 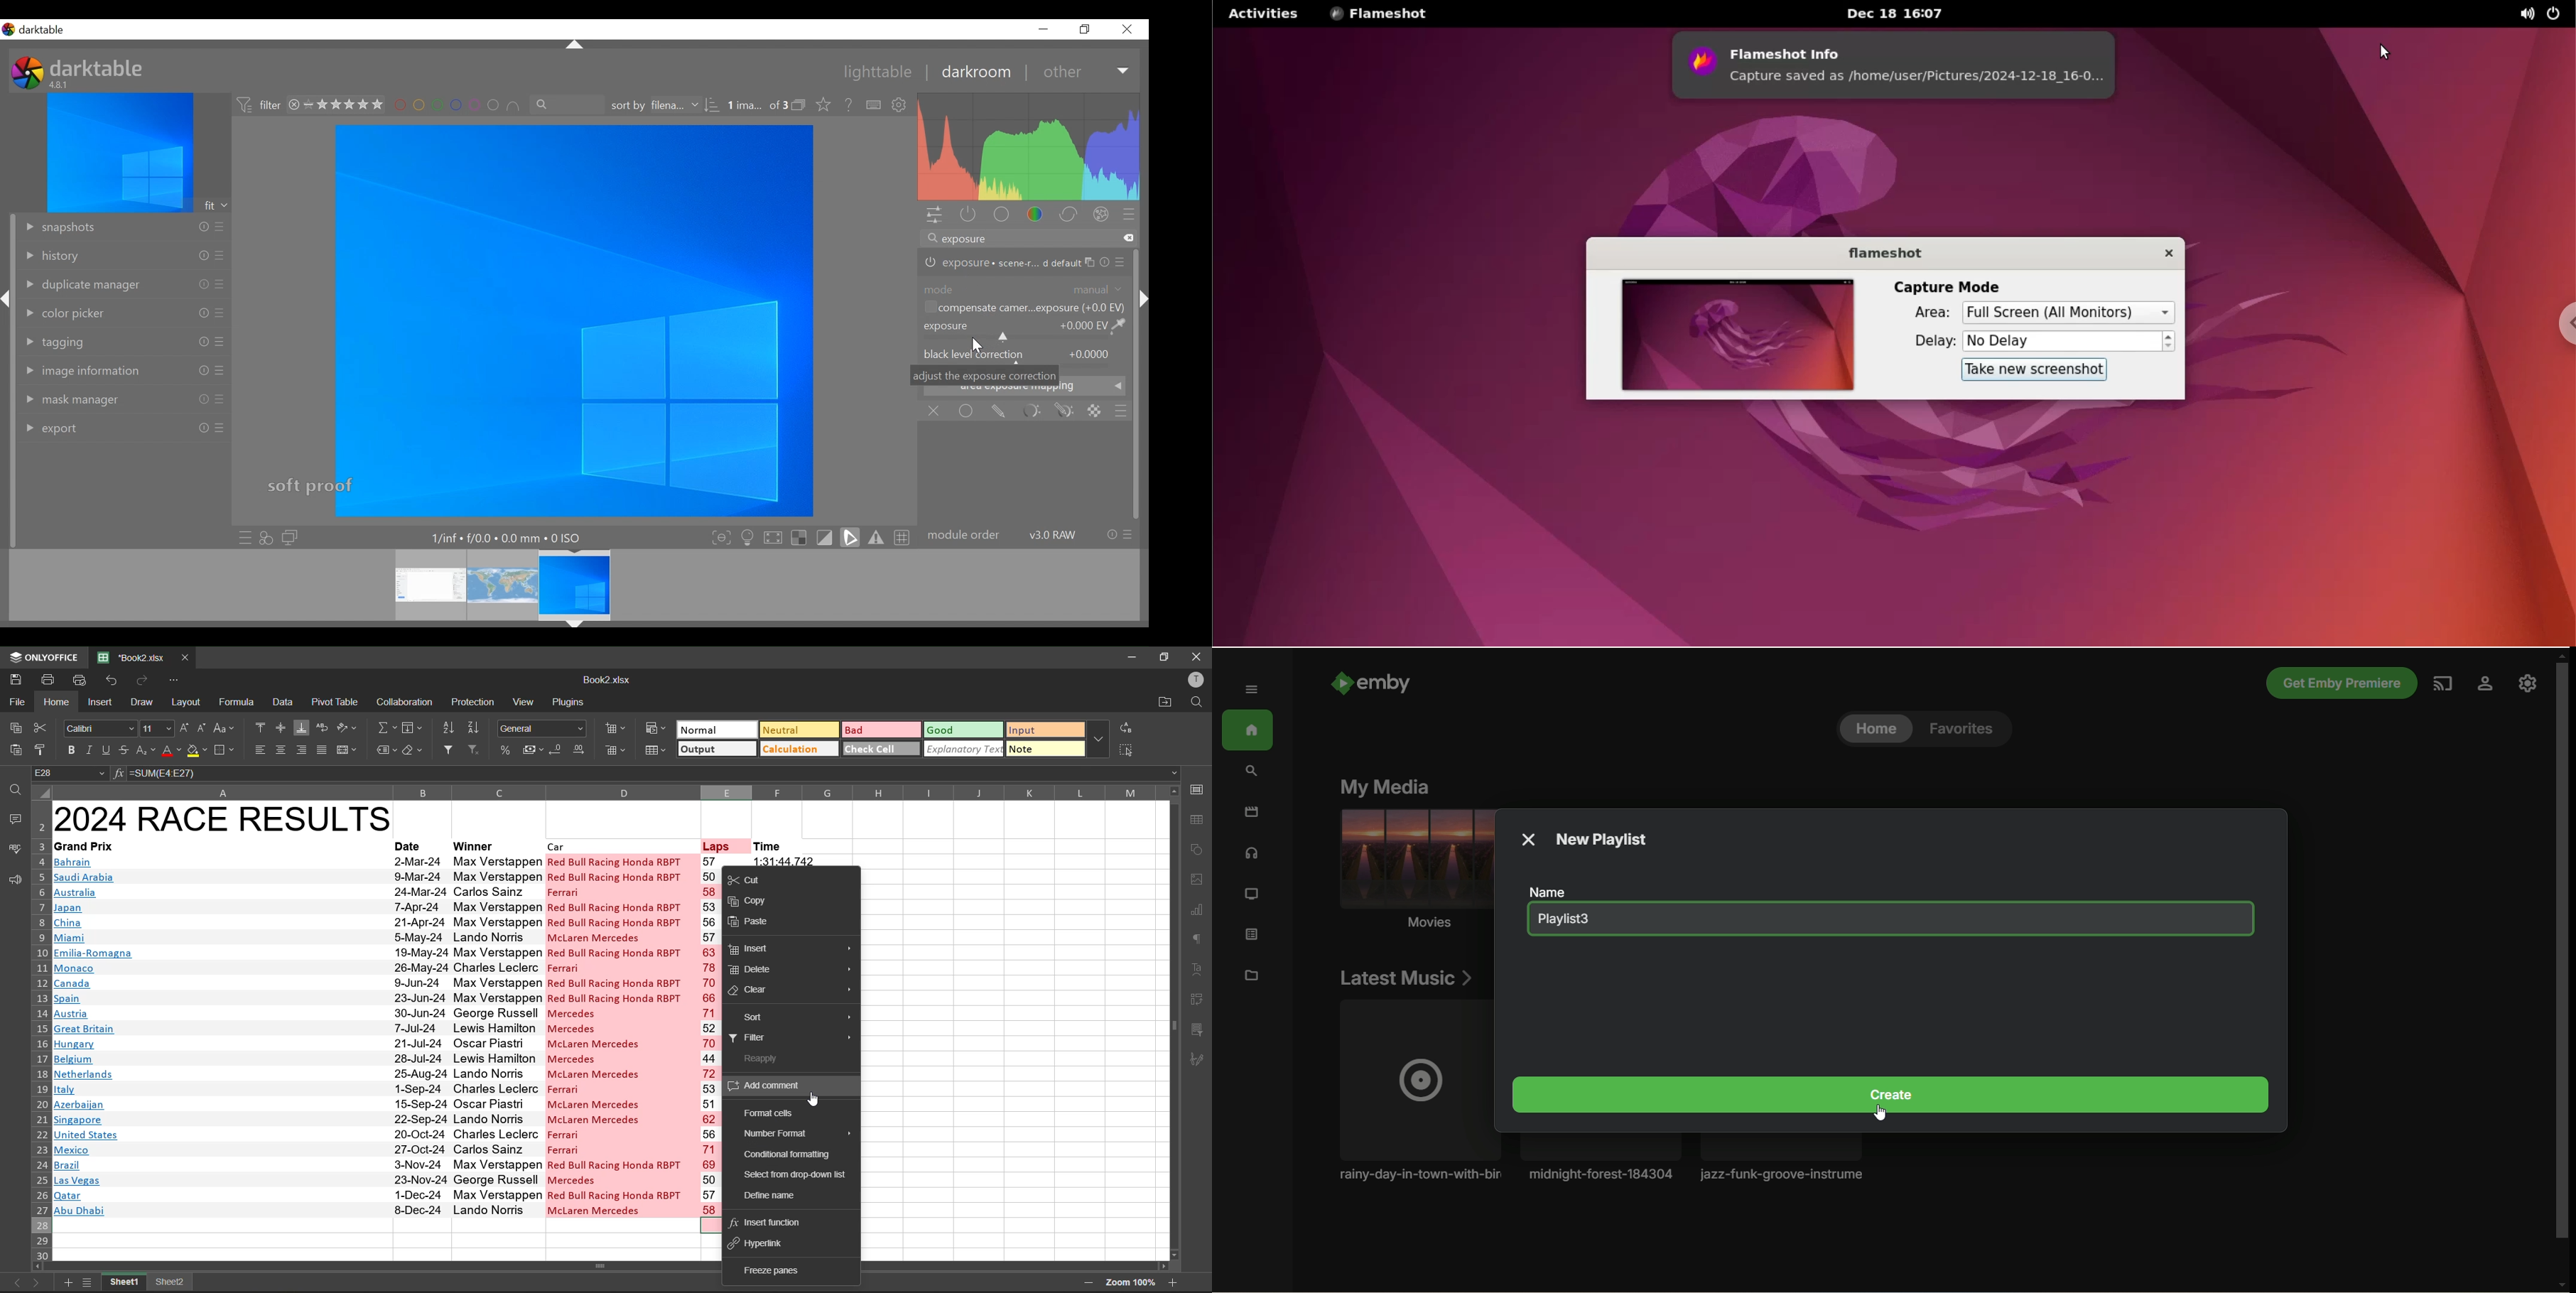 I want to click on Country names, so click(x=95, y=1036).